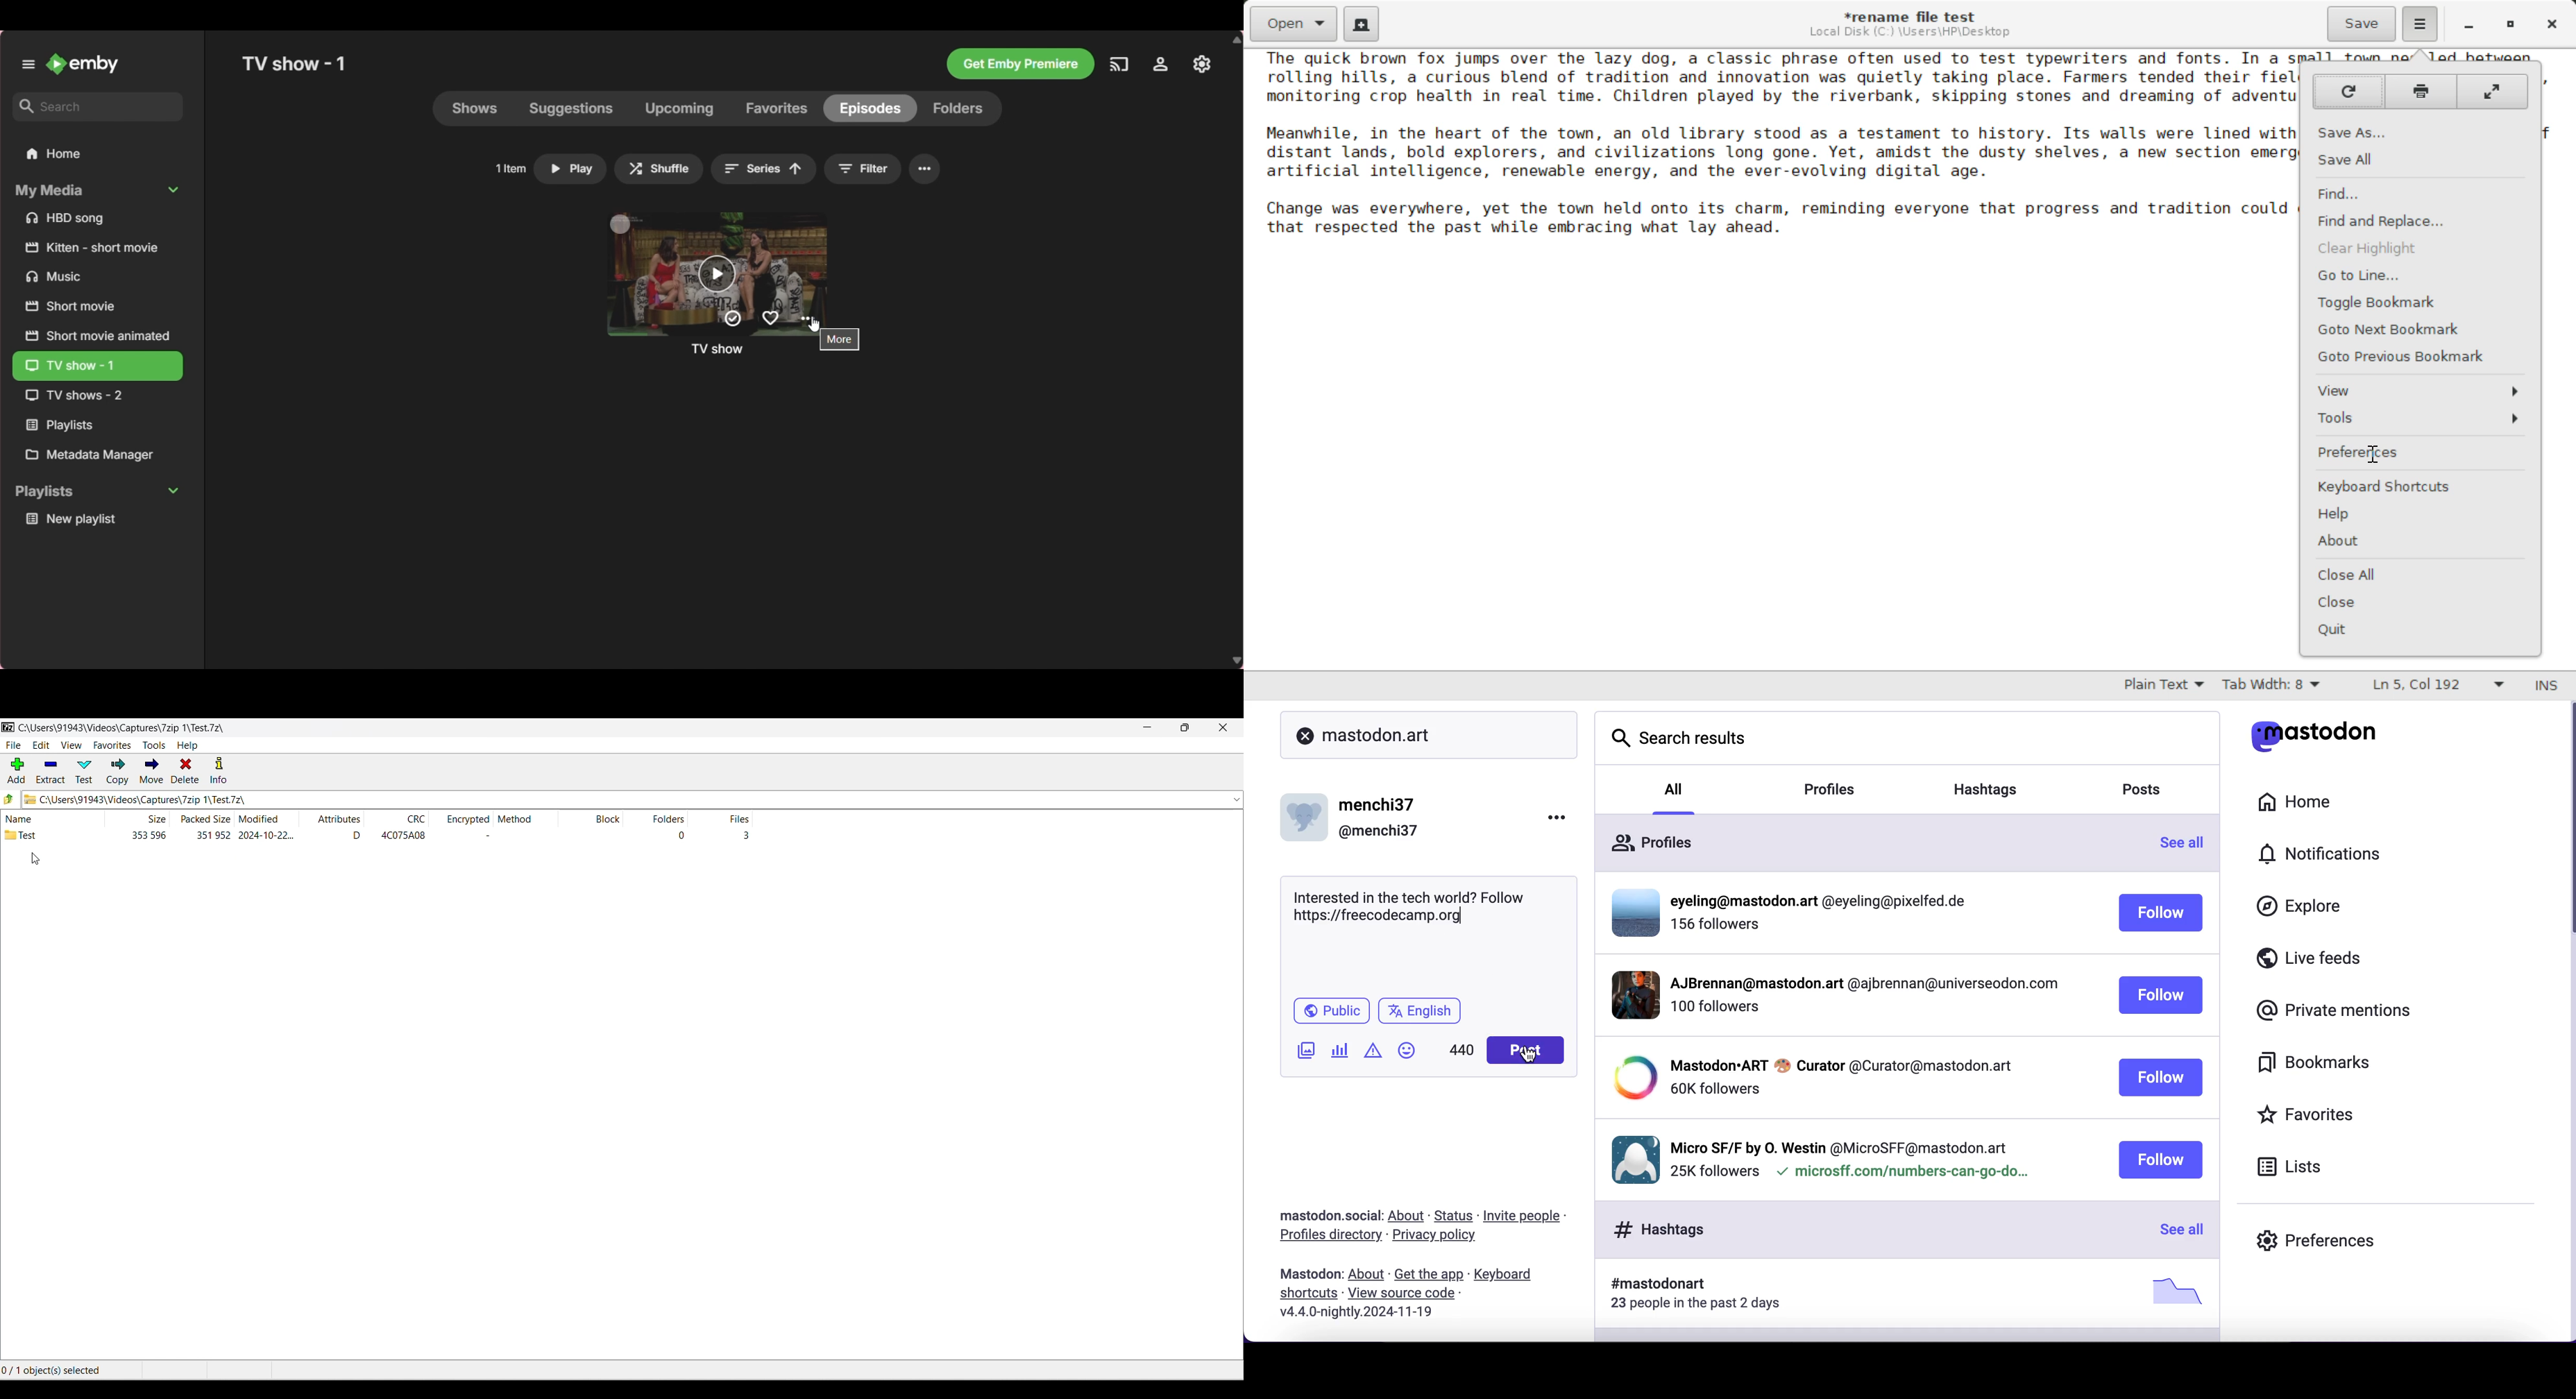 The height and width of the screenshot is (1400, 2576). I want to click on favorites, so click(2310, 1118).